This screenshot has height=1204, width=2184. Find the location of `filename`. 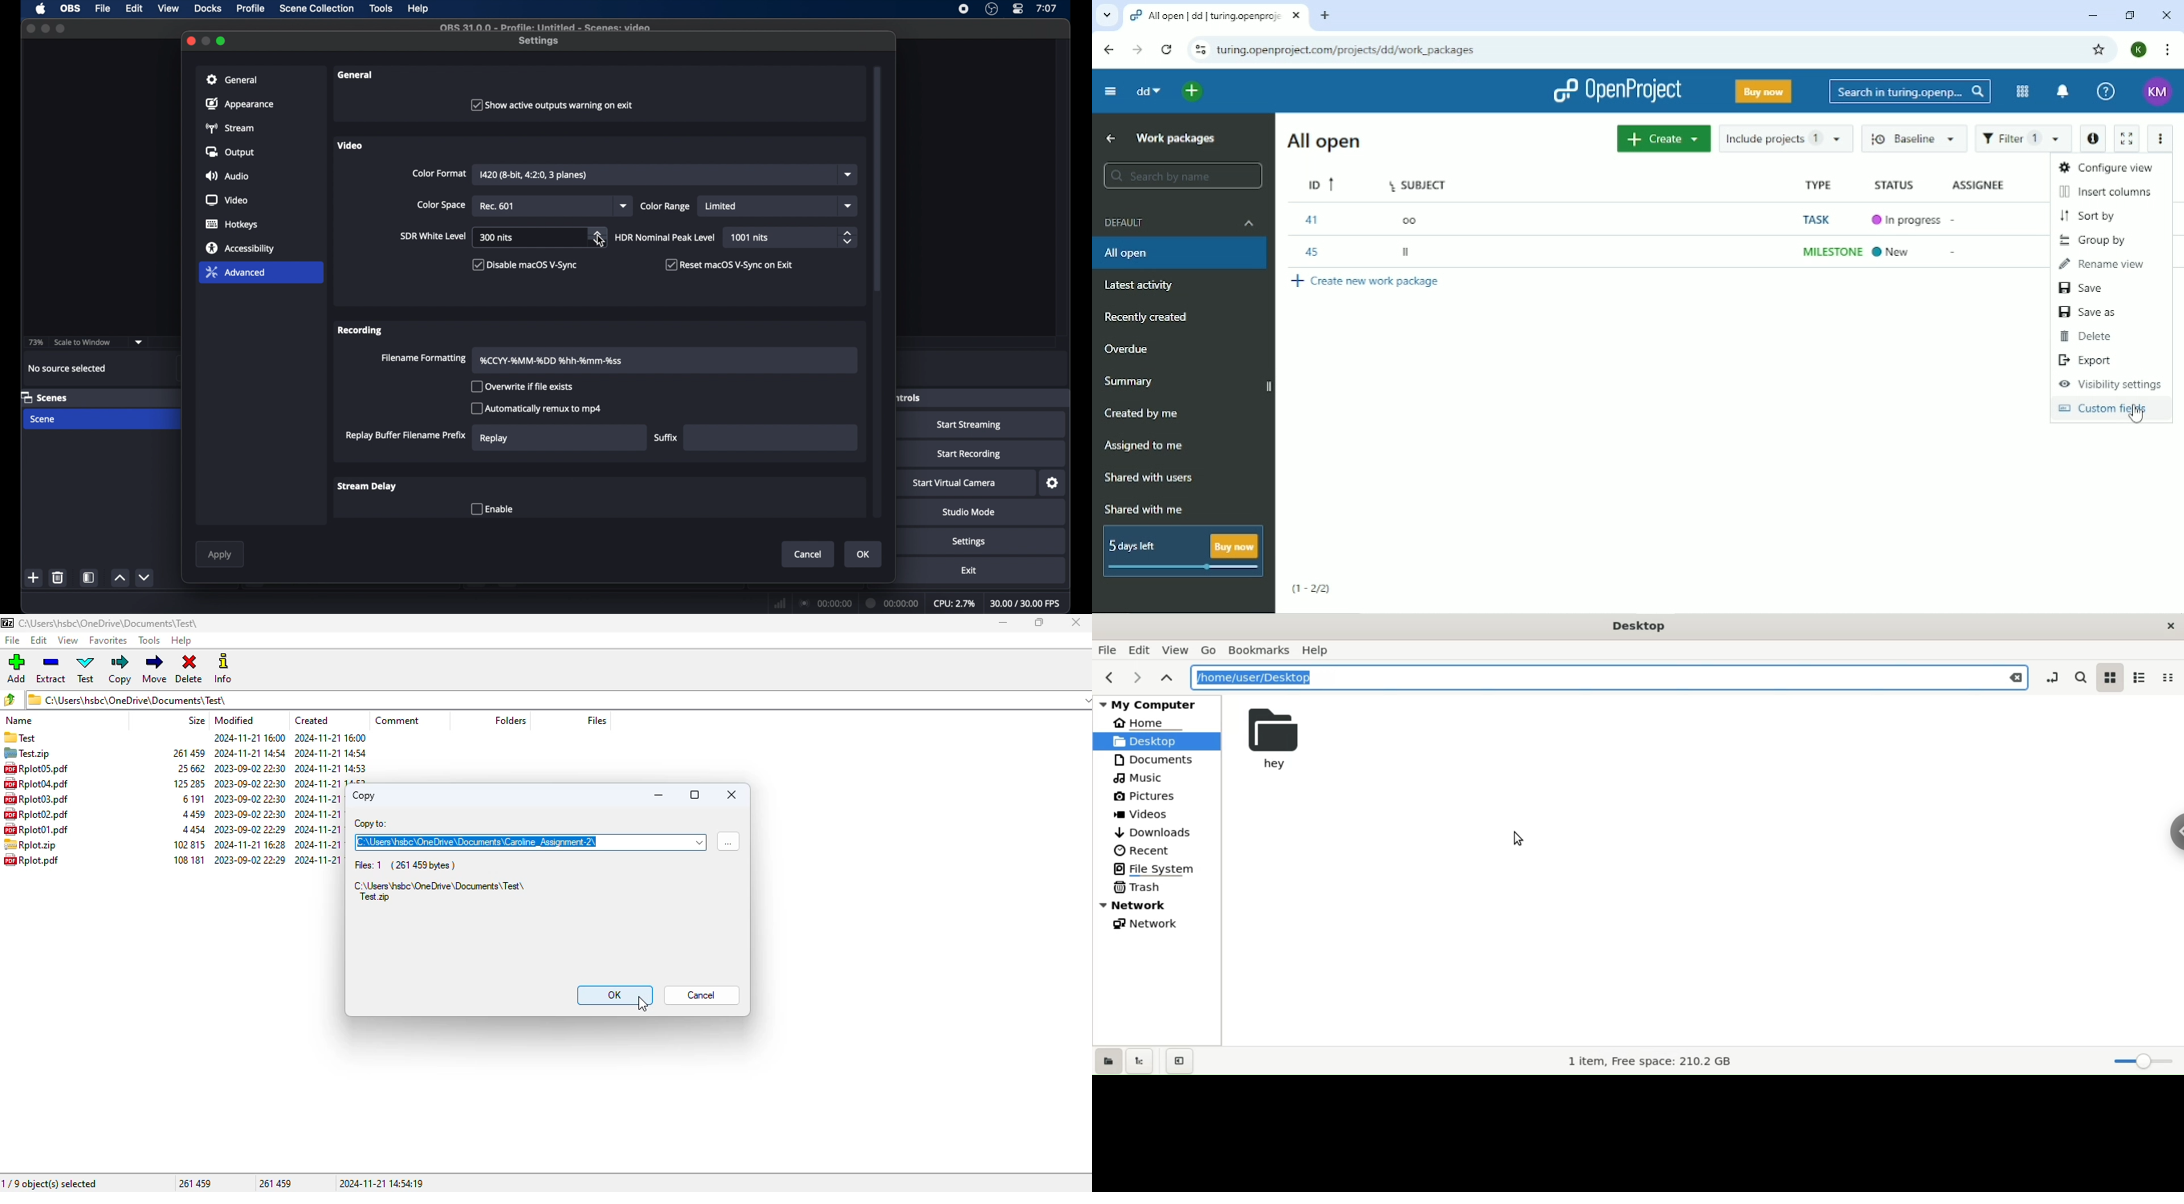

filename is located at coordinates (555, 361).